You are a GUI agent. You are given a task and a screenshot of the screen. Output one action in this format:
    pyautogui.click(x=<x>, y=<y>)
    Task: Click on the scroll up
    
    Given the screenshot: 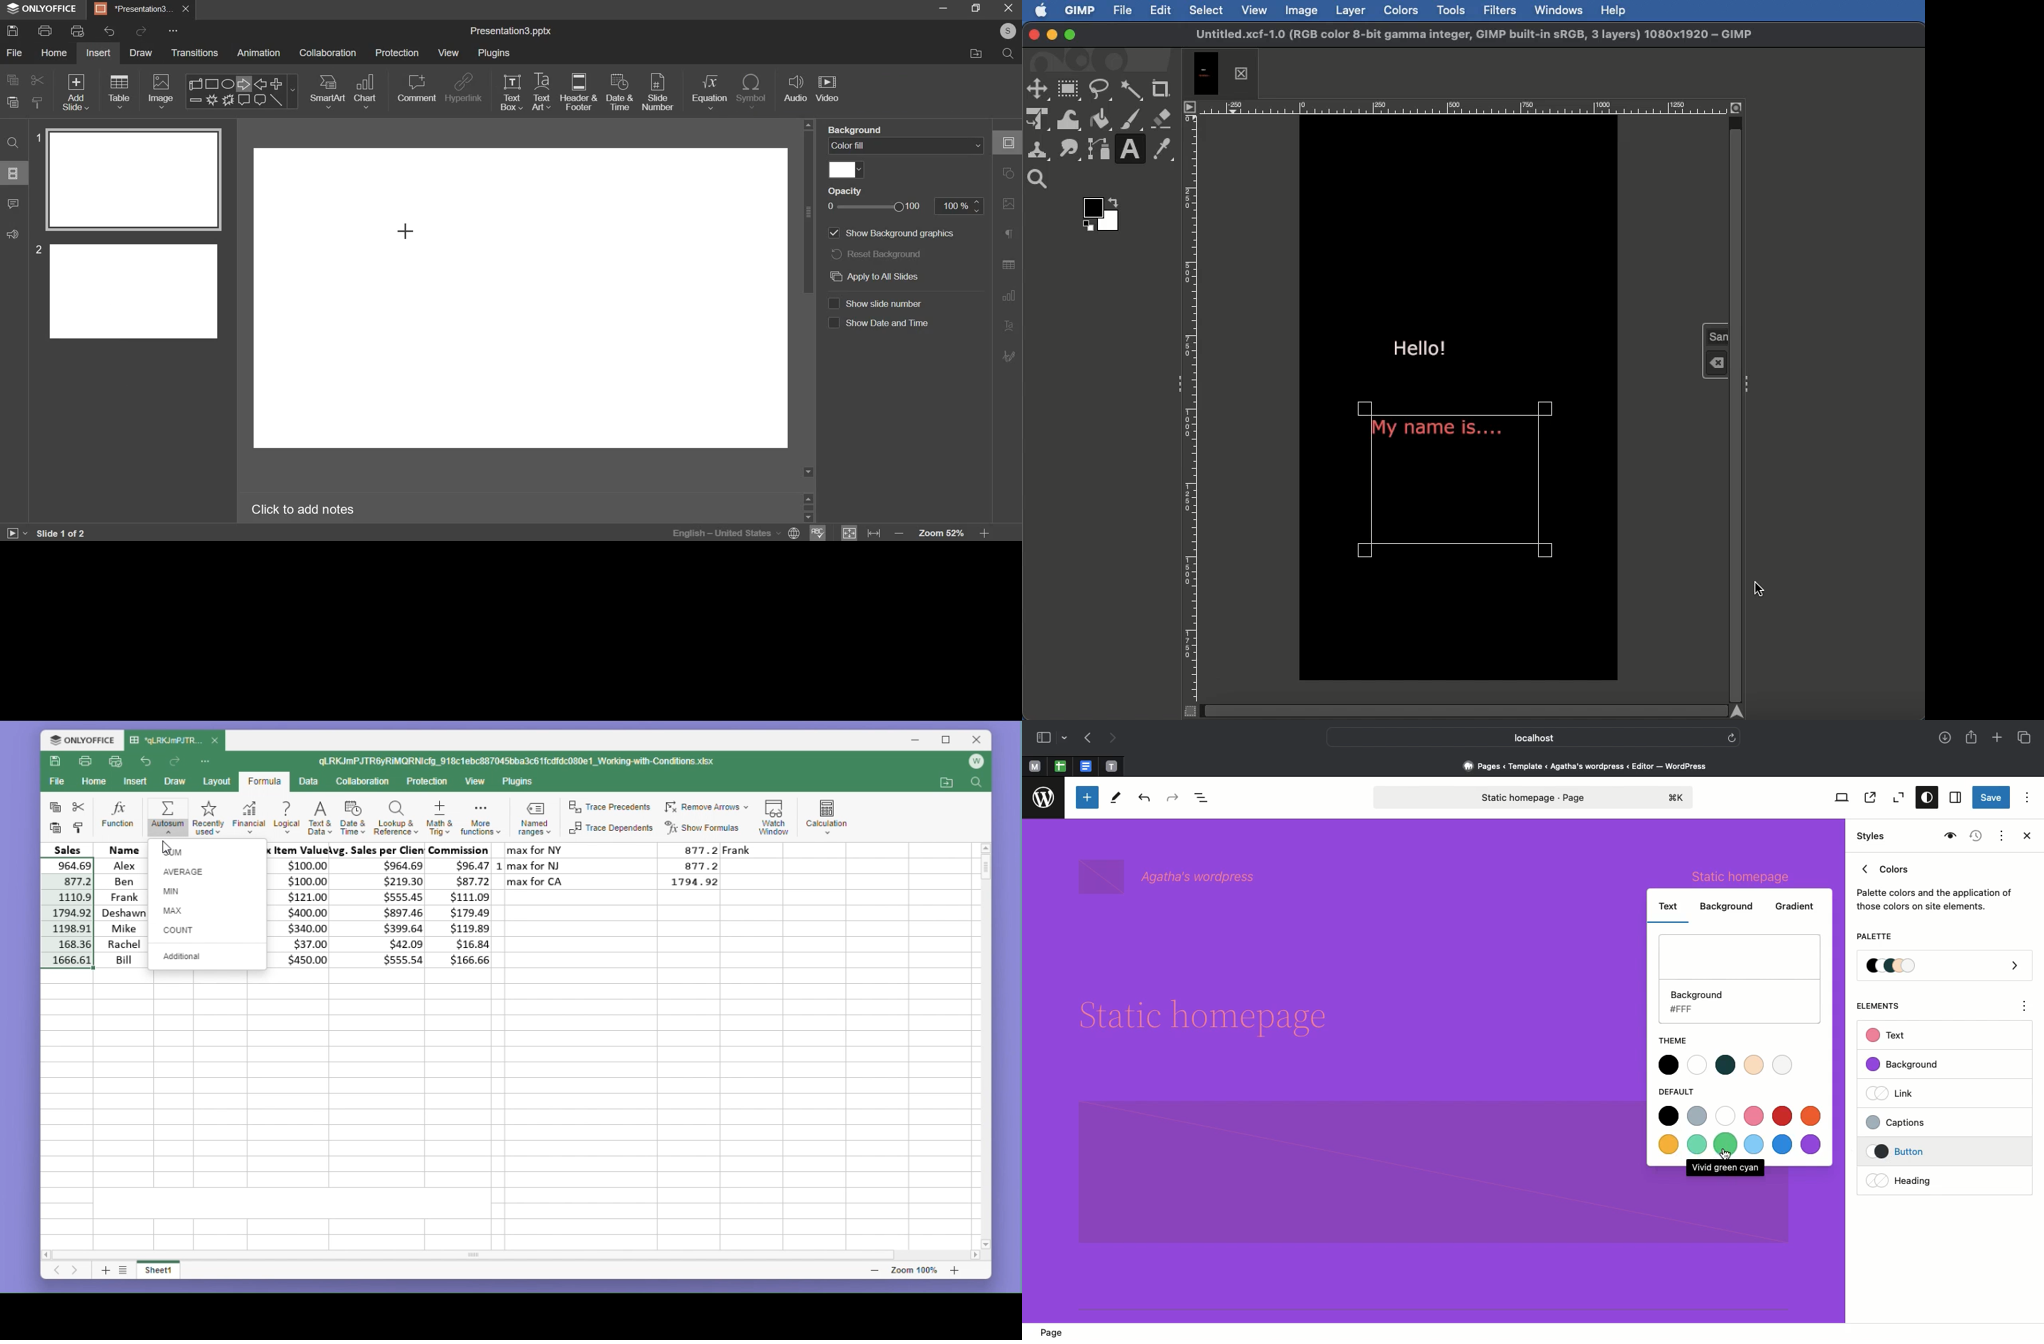 What is the action you would take?
    pyautogui.click(x=808, y=498)
    